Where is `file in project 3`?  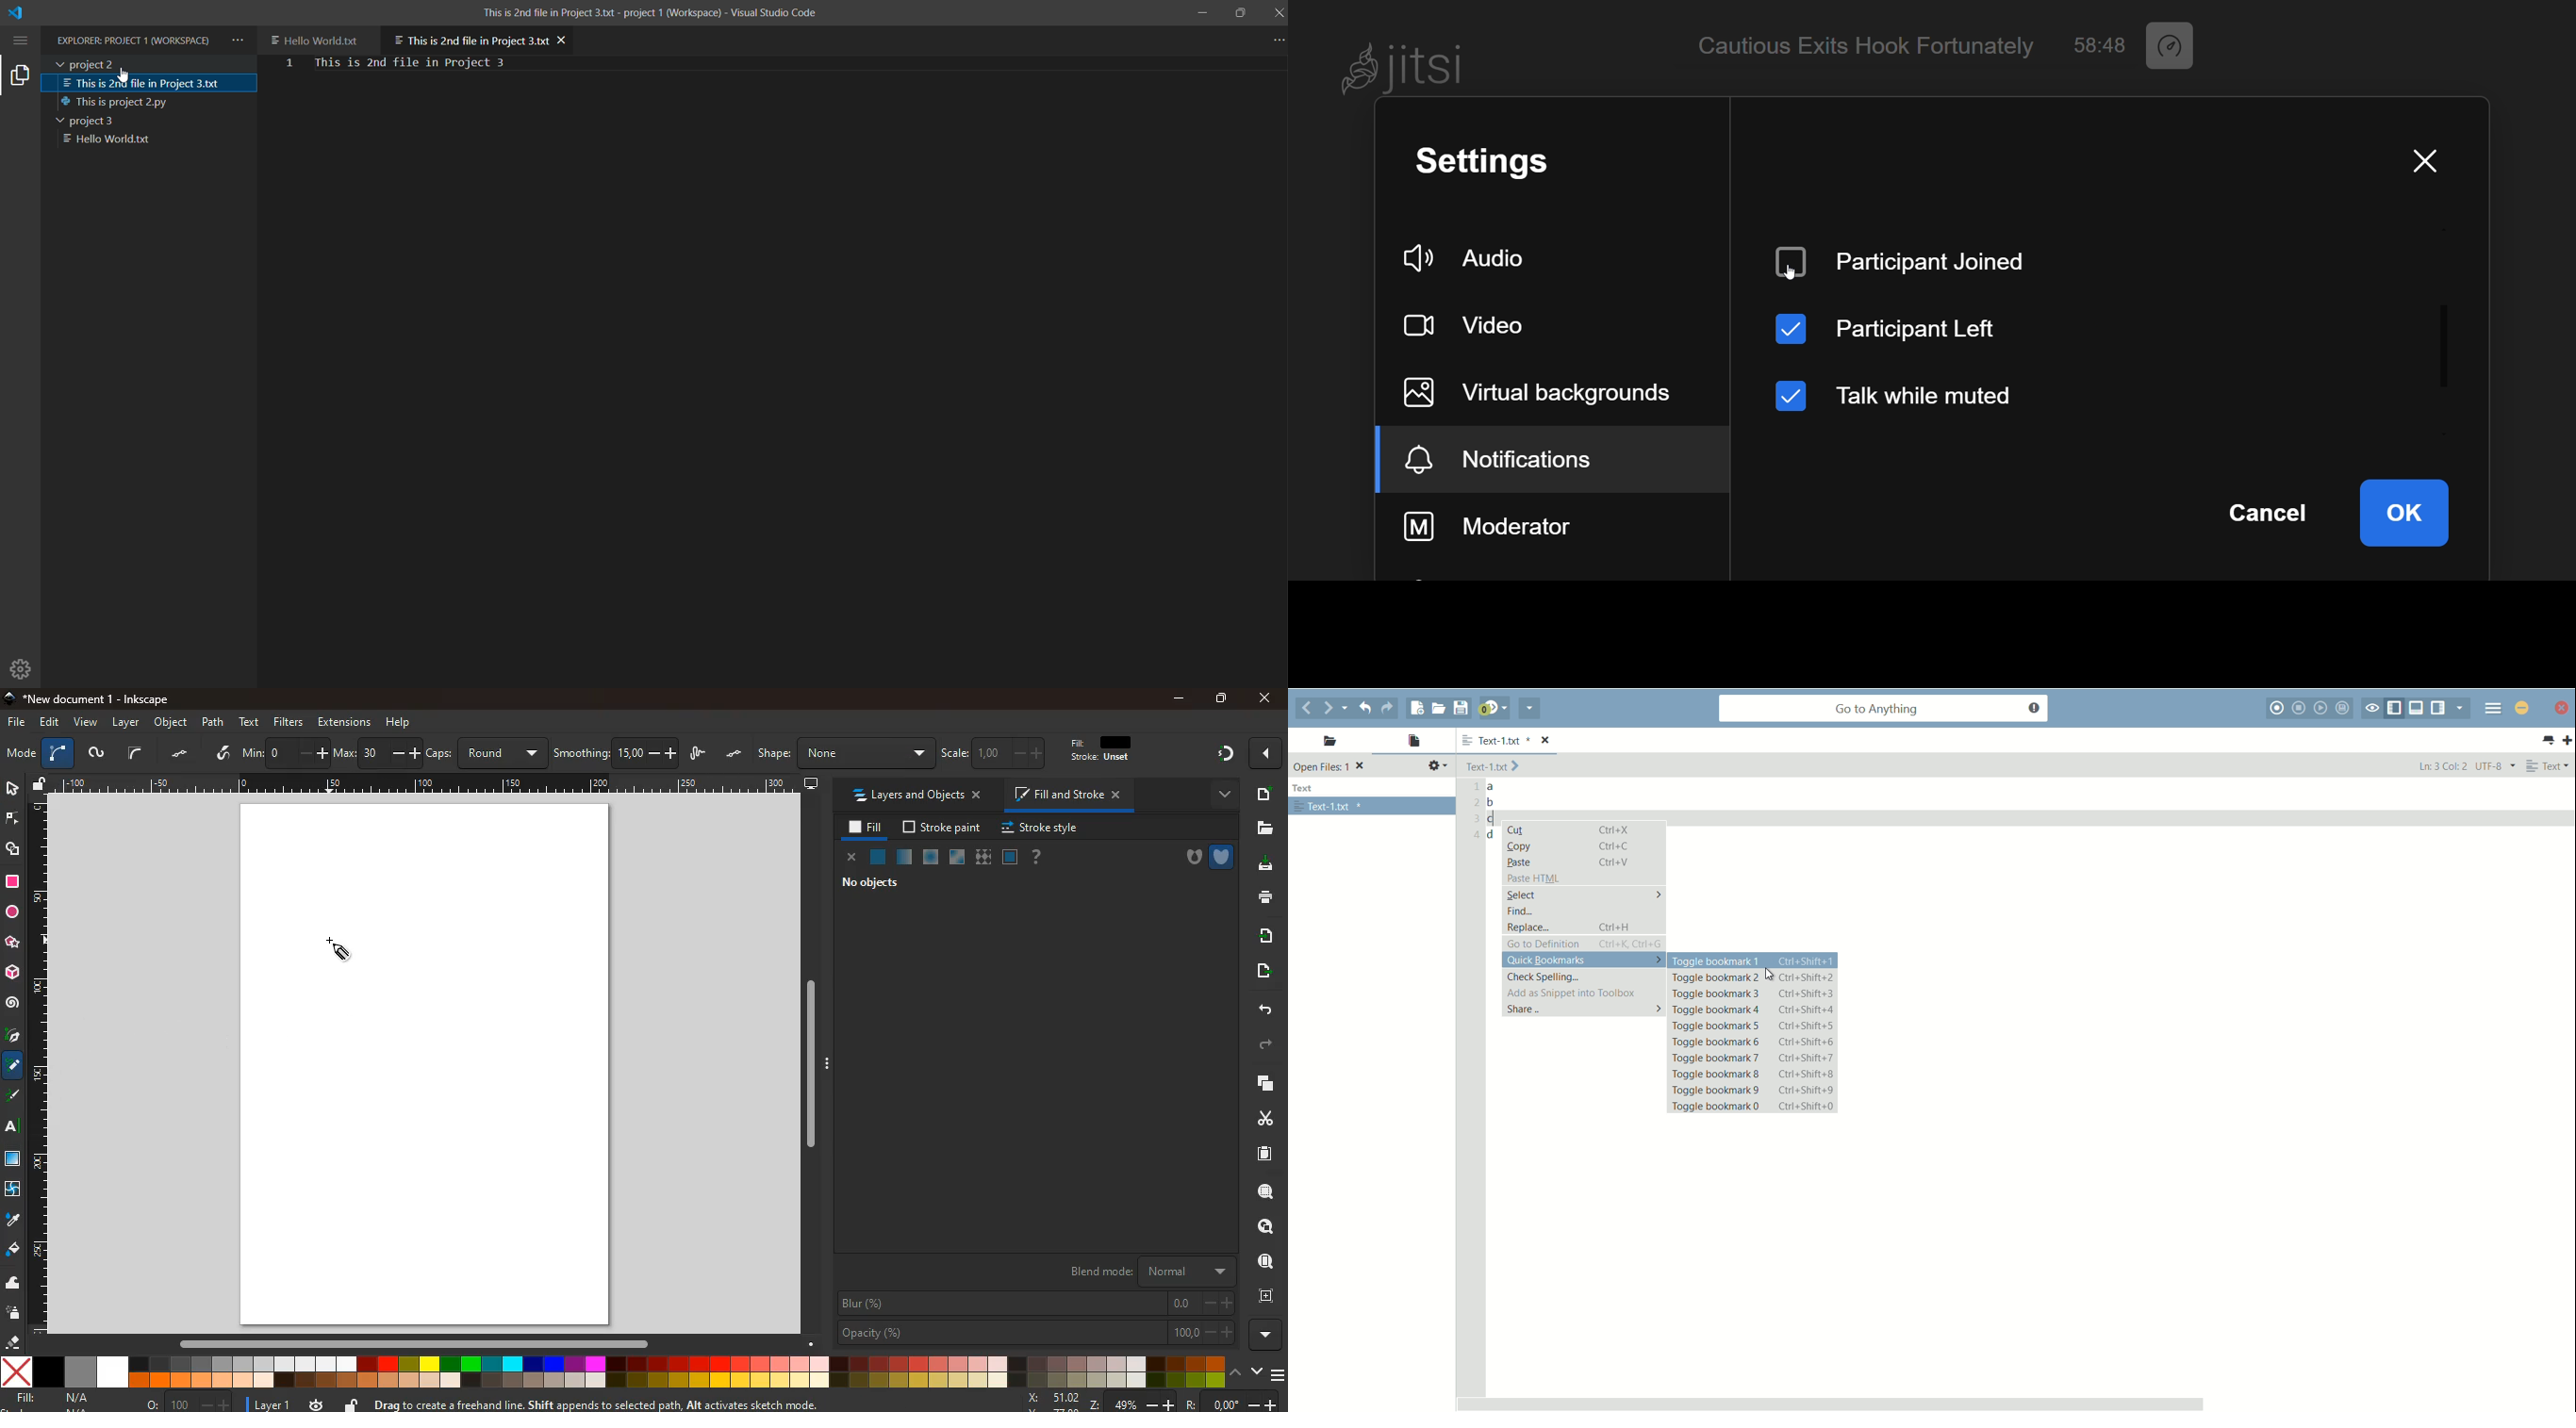 file in project 3 is located at coordinates (126, 141).